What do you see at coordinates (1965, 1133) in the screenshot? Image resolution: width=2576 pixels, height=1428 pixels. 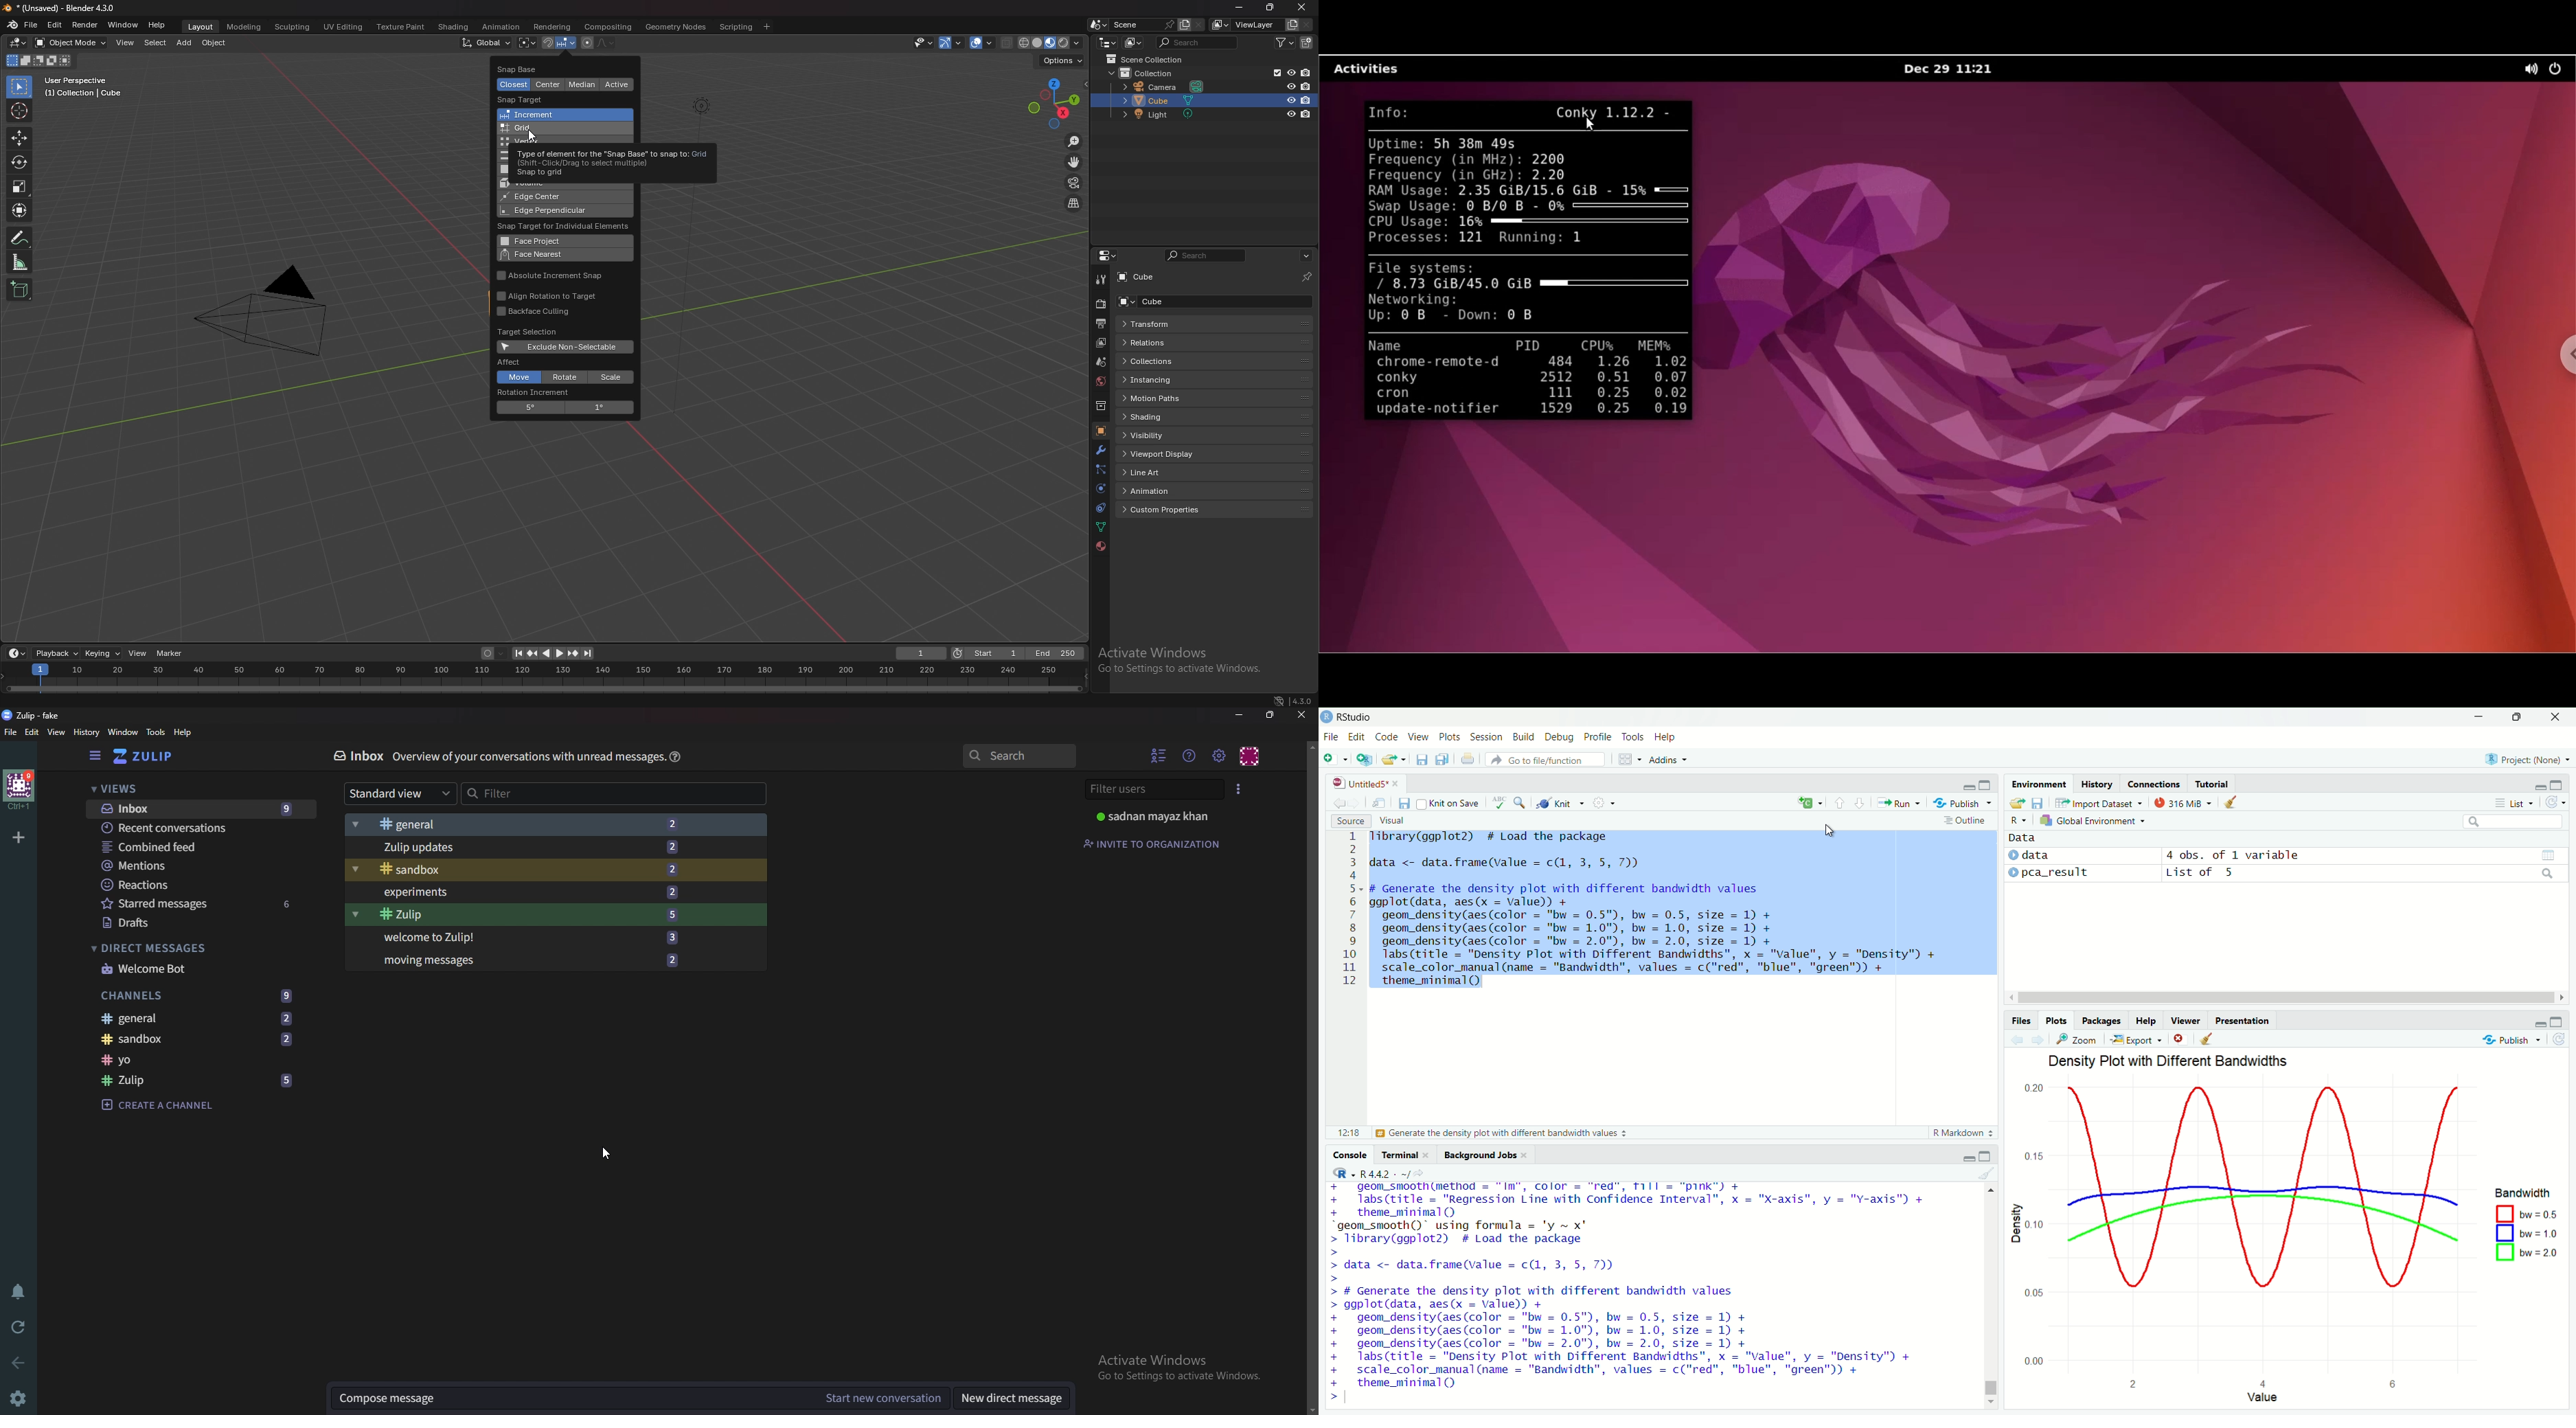 I see `R Markdown` at bounding box center [1965, 1133].